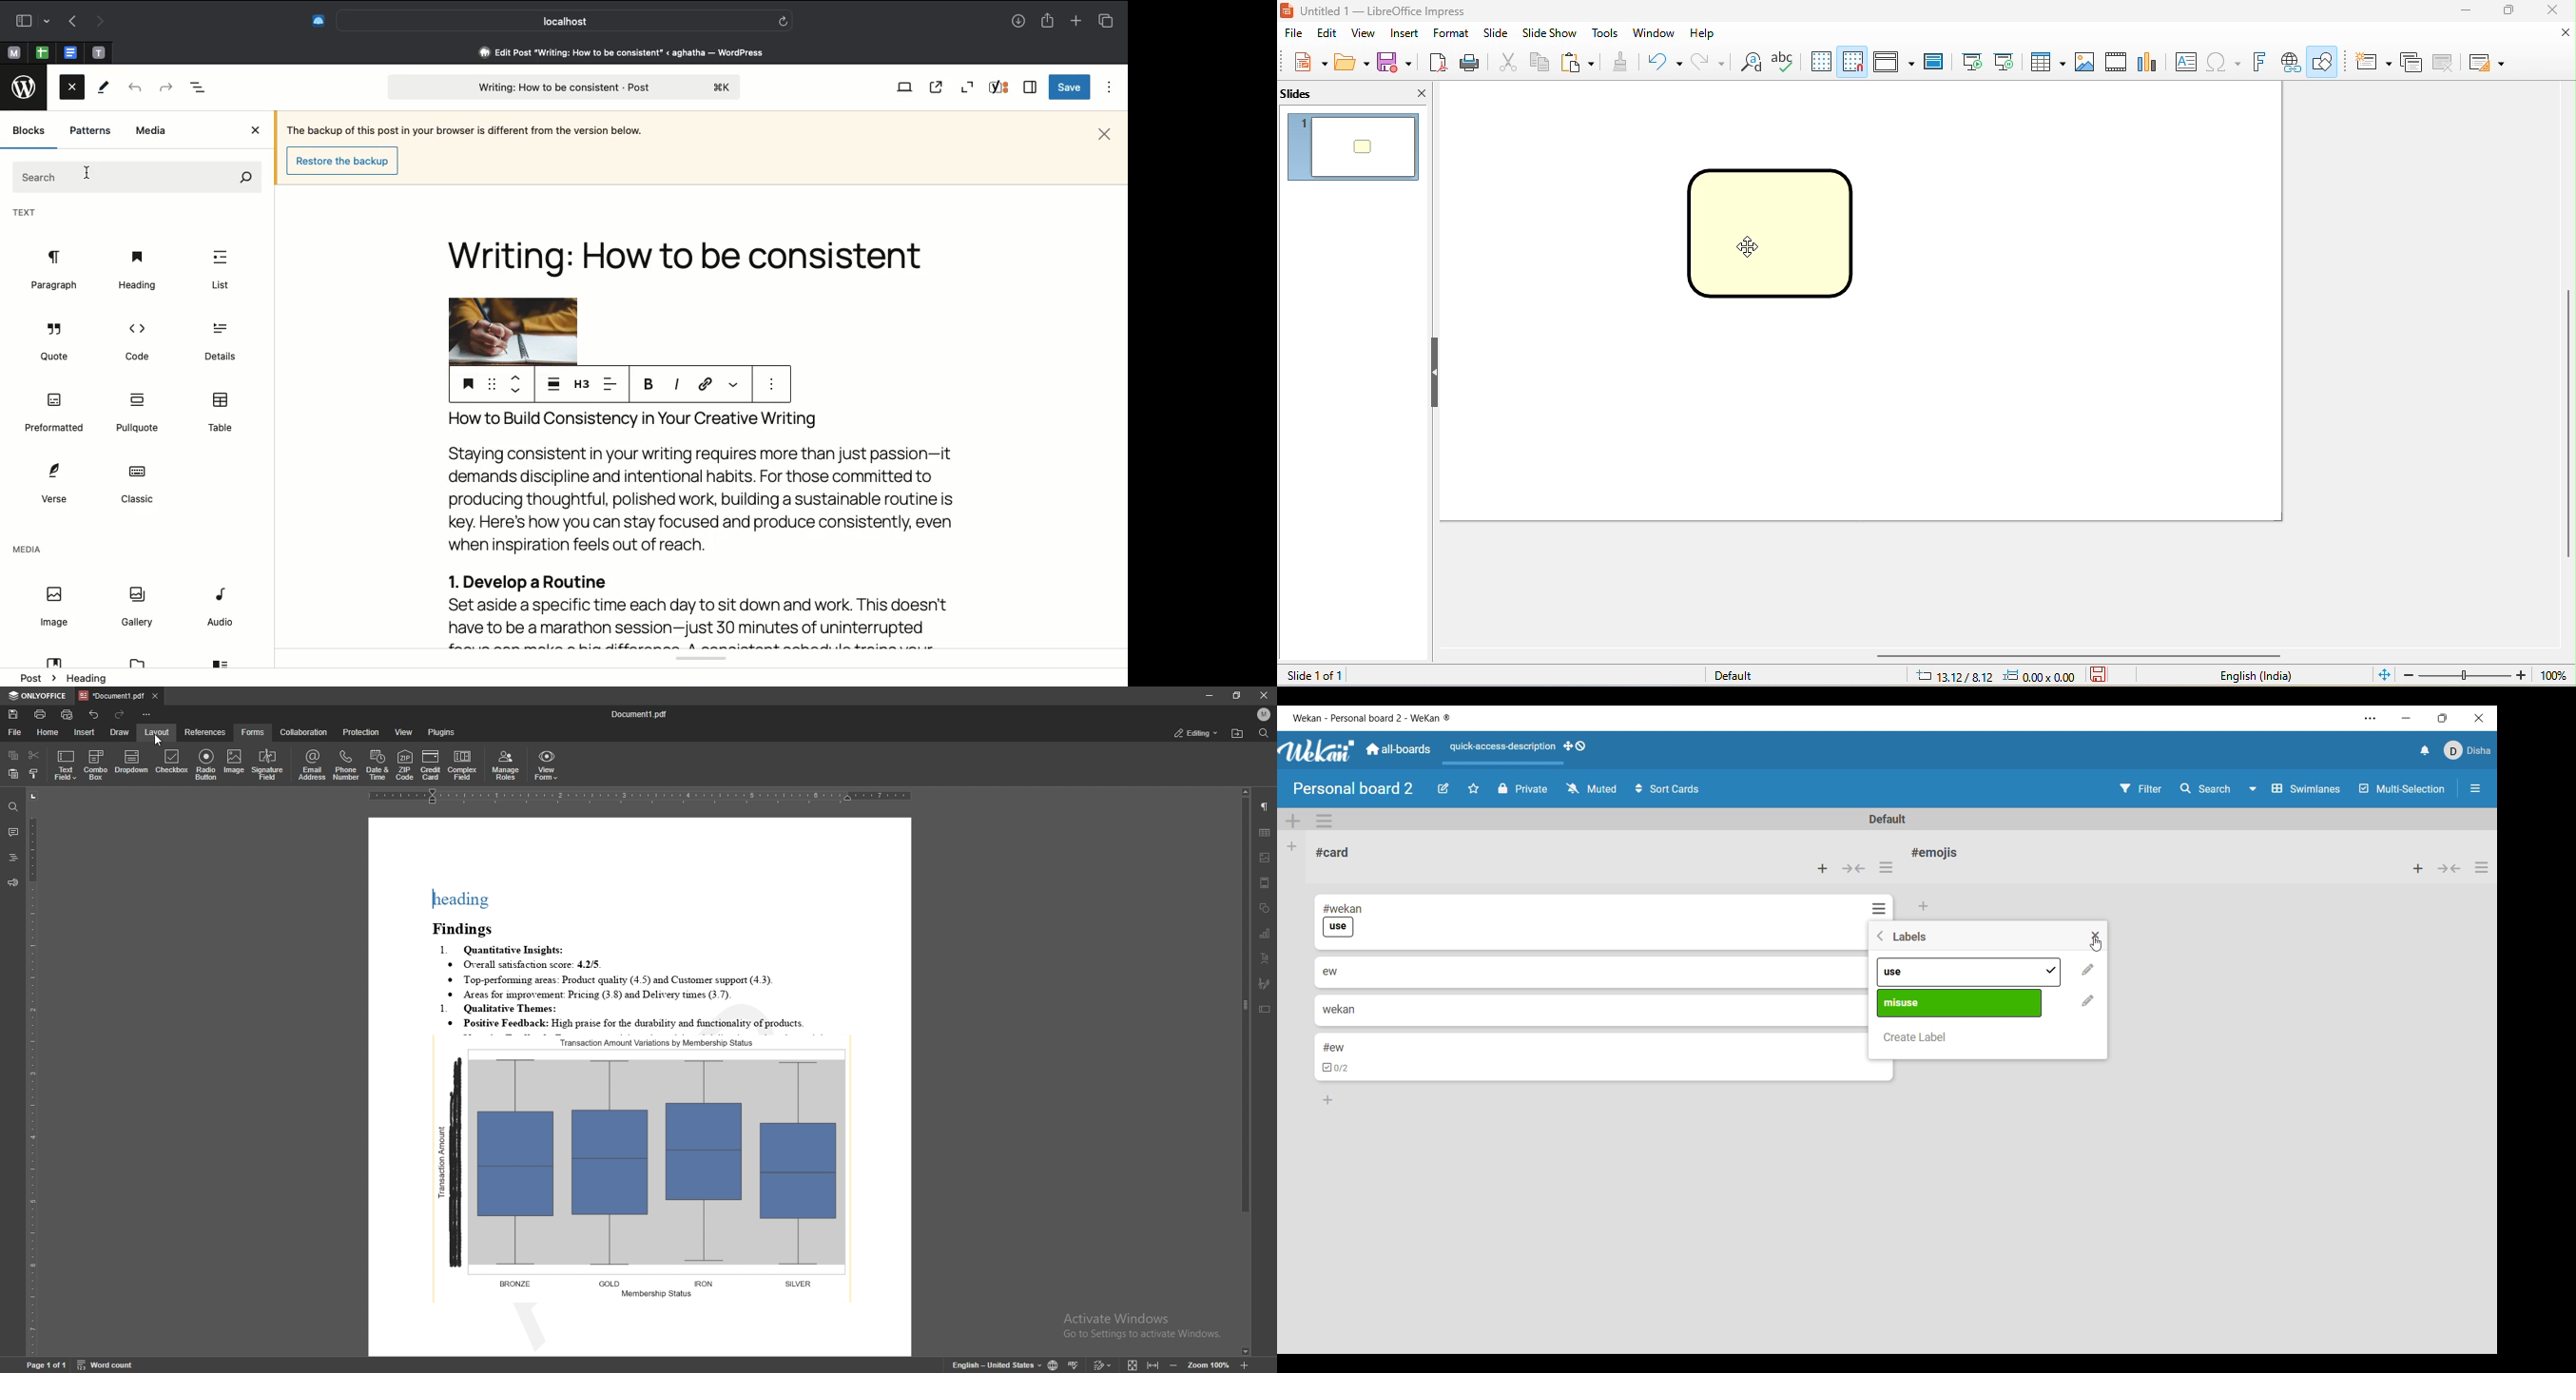 The height and width of the screenshot is (1400, 2576). What do you see at coordinates (735, 385) in the screenshot?
I see `More` at bounding box center [735, 385].